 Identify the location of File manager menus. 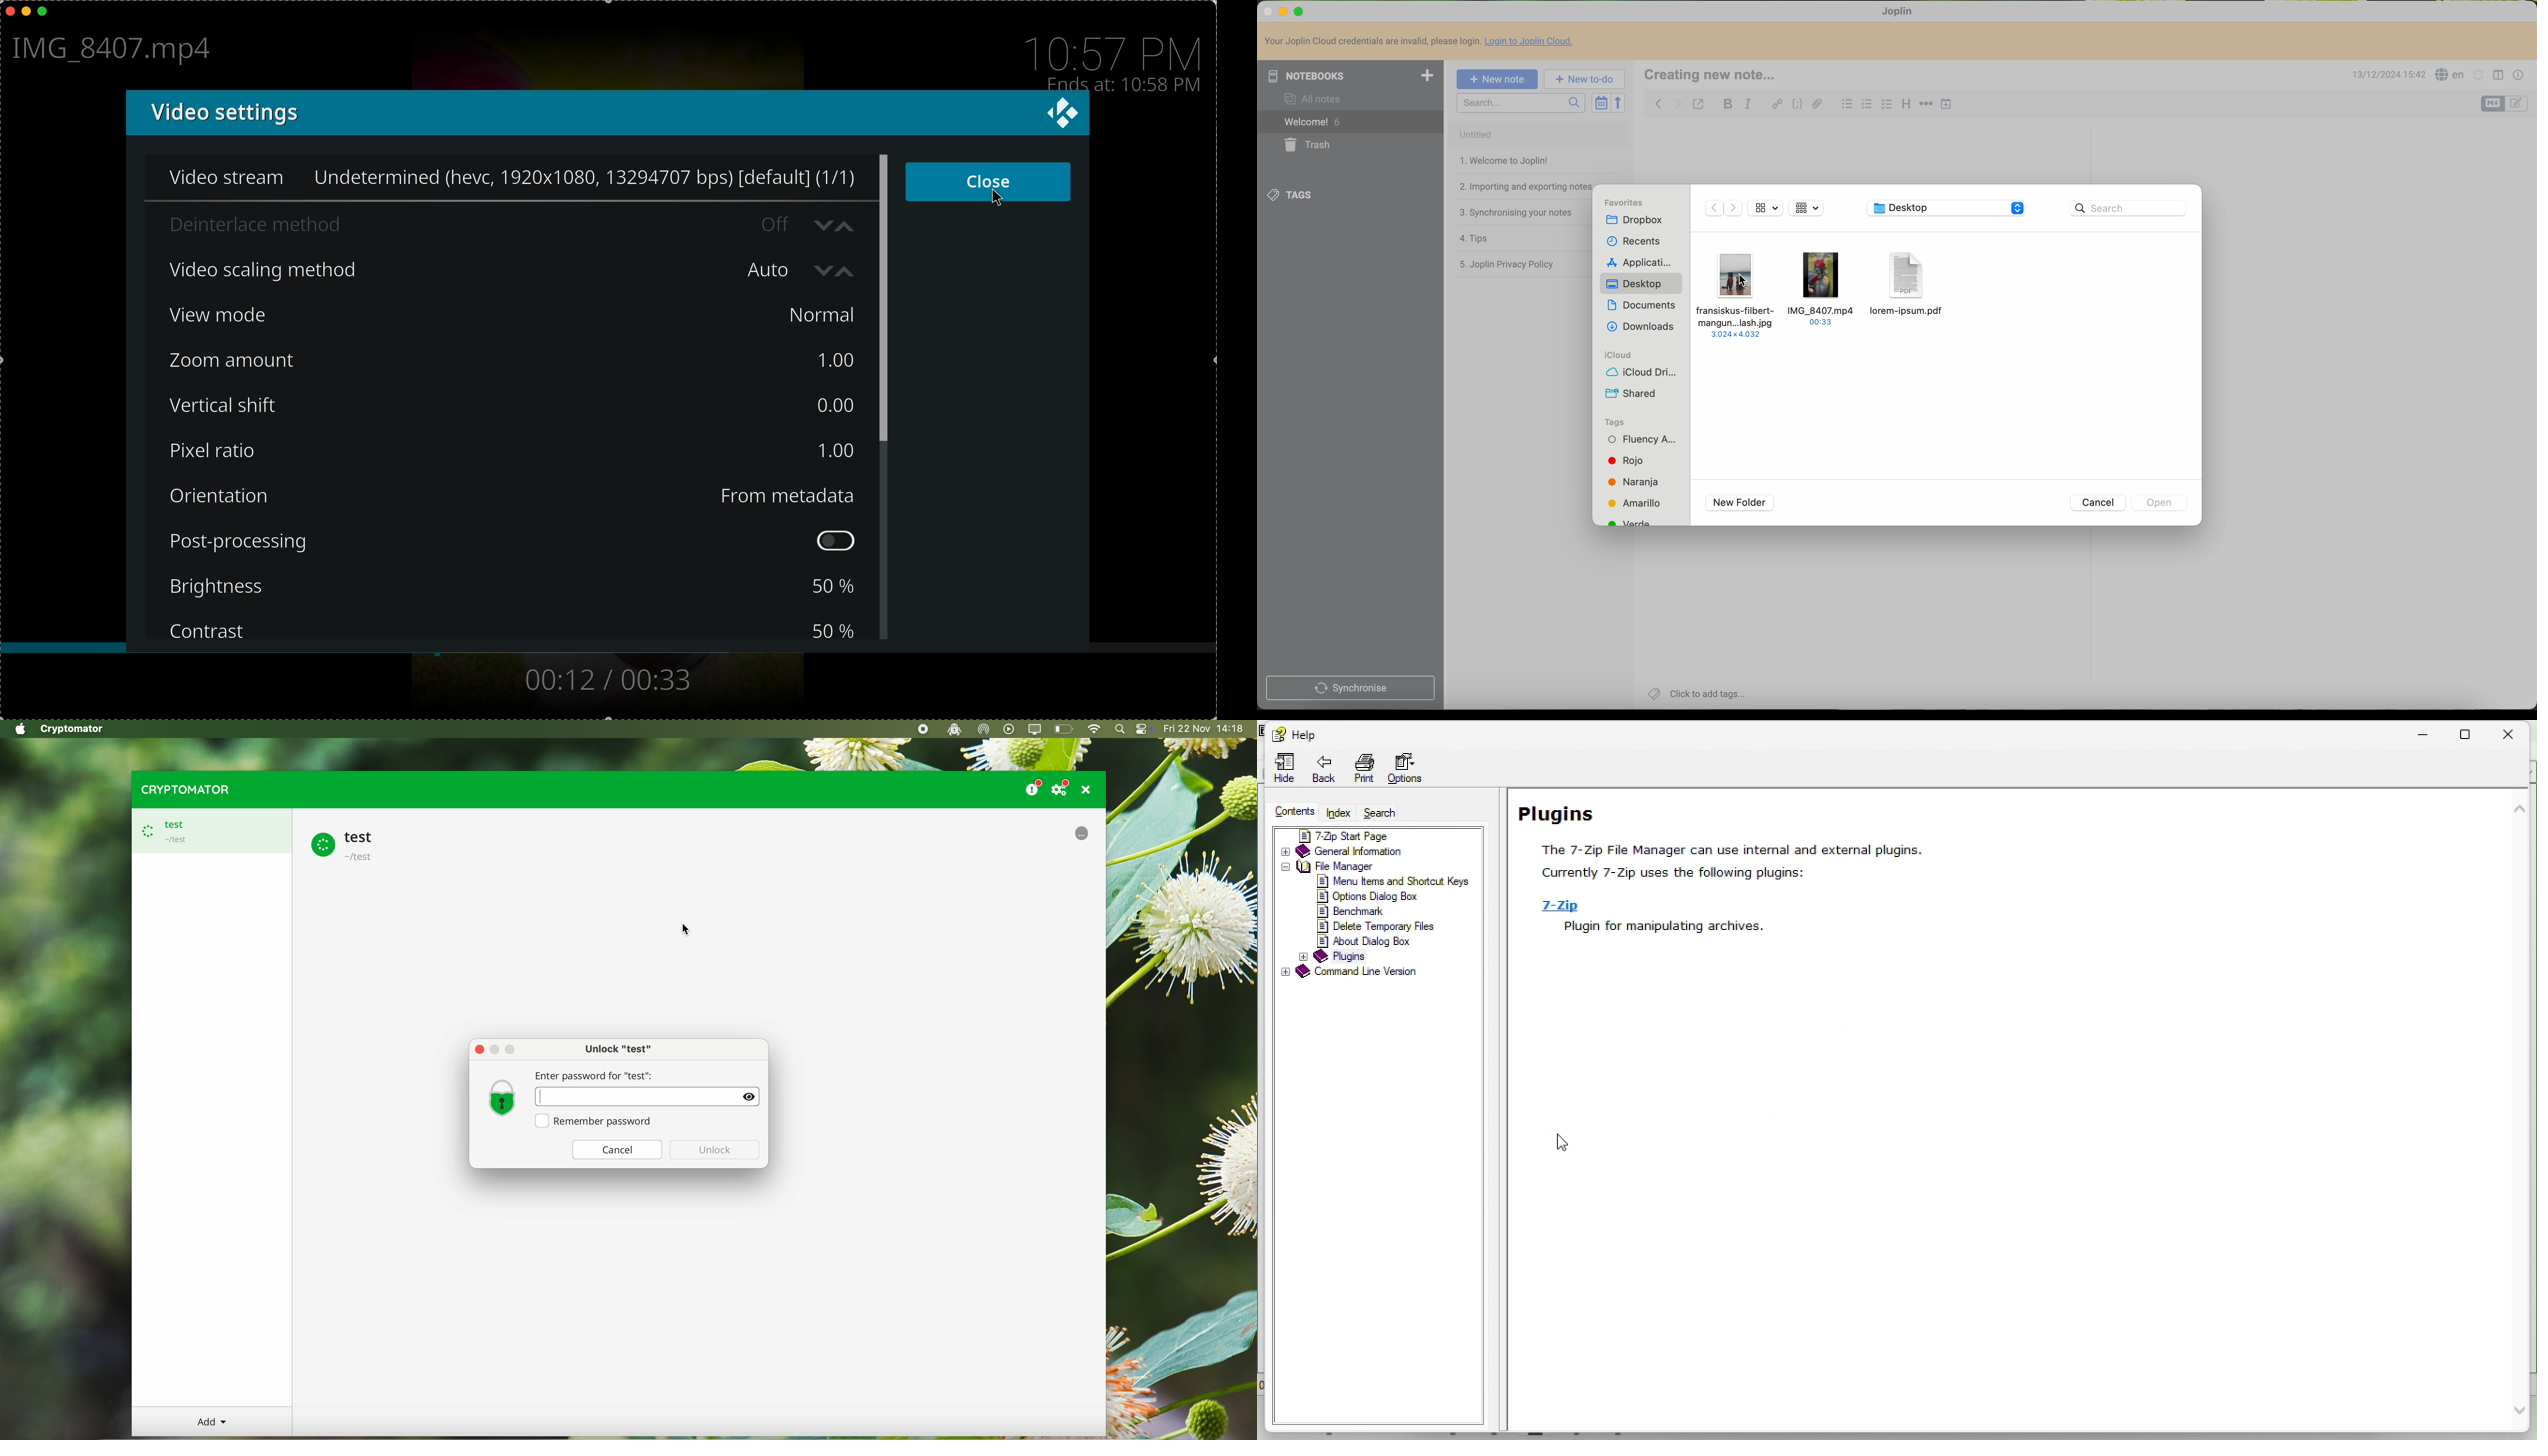
(1356, 867).